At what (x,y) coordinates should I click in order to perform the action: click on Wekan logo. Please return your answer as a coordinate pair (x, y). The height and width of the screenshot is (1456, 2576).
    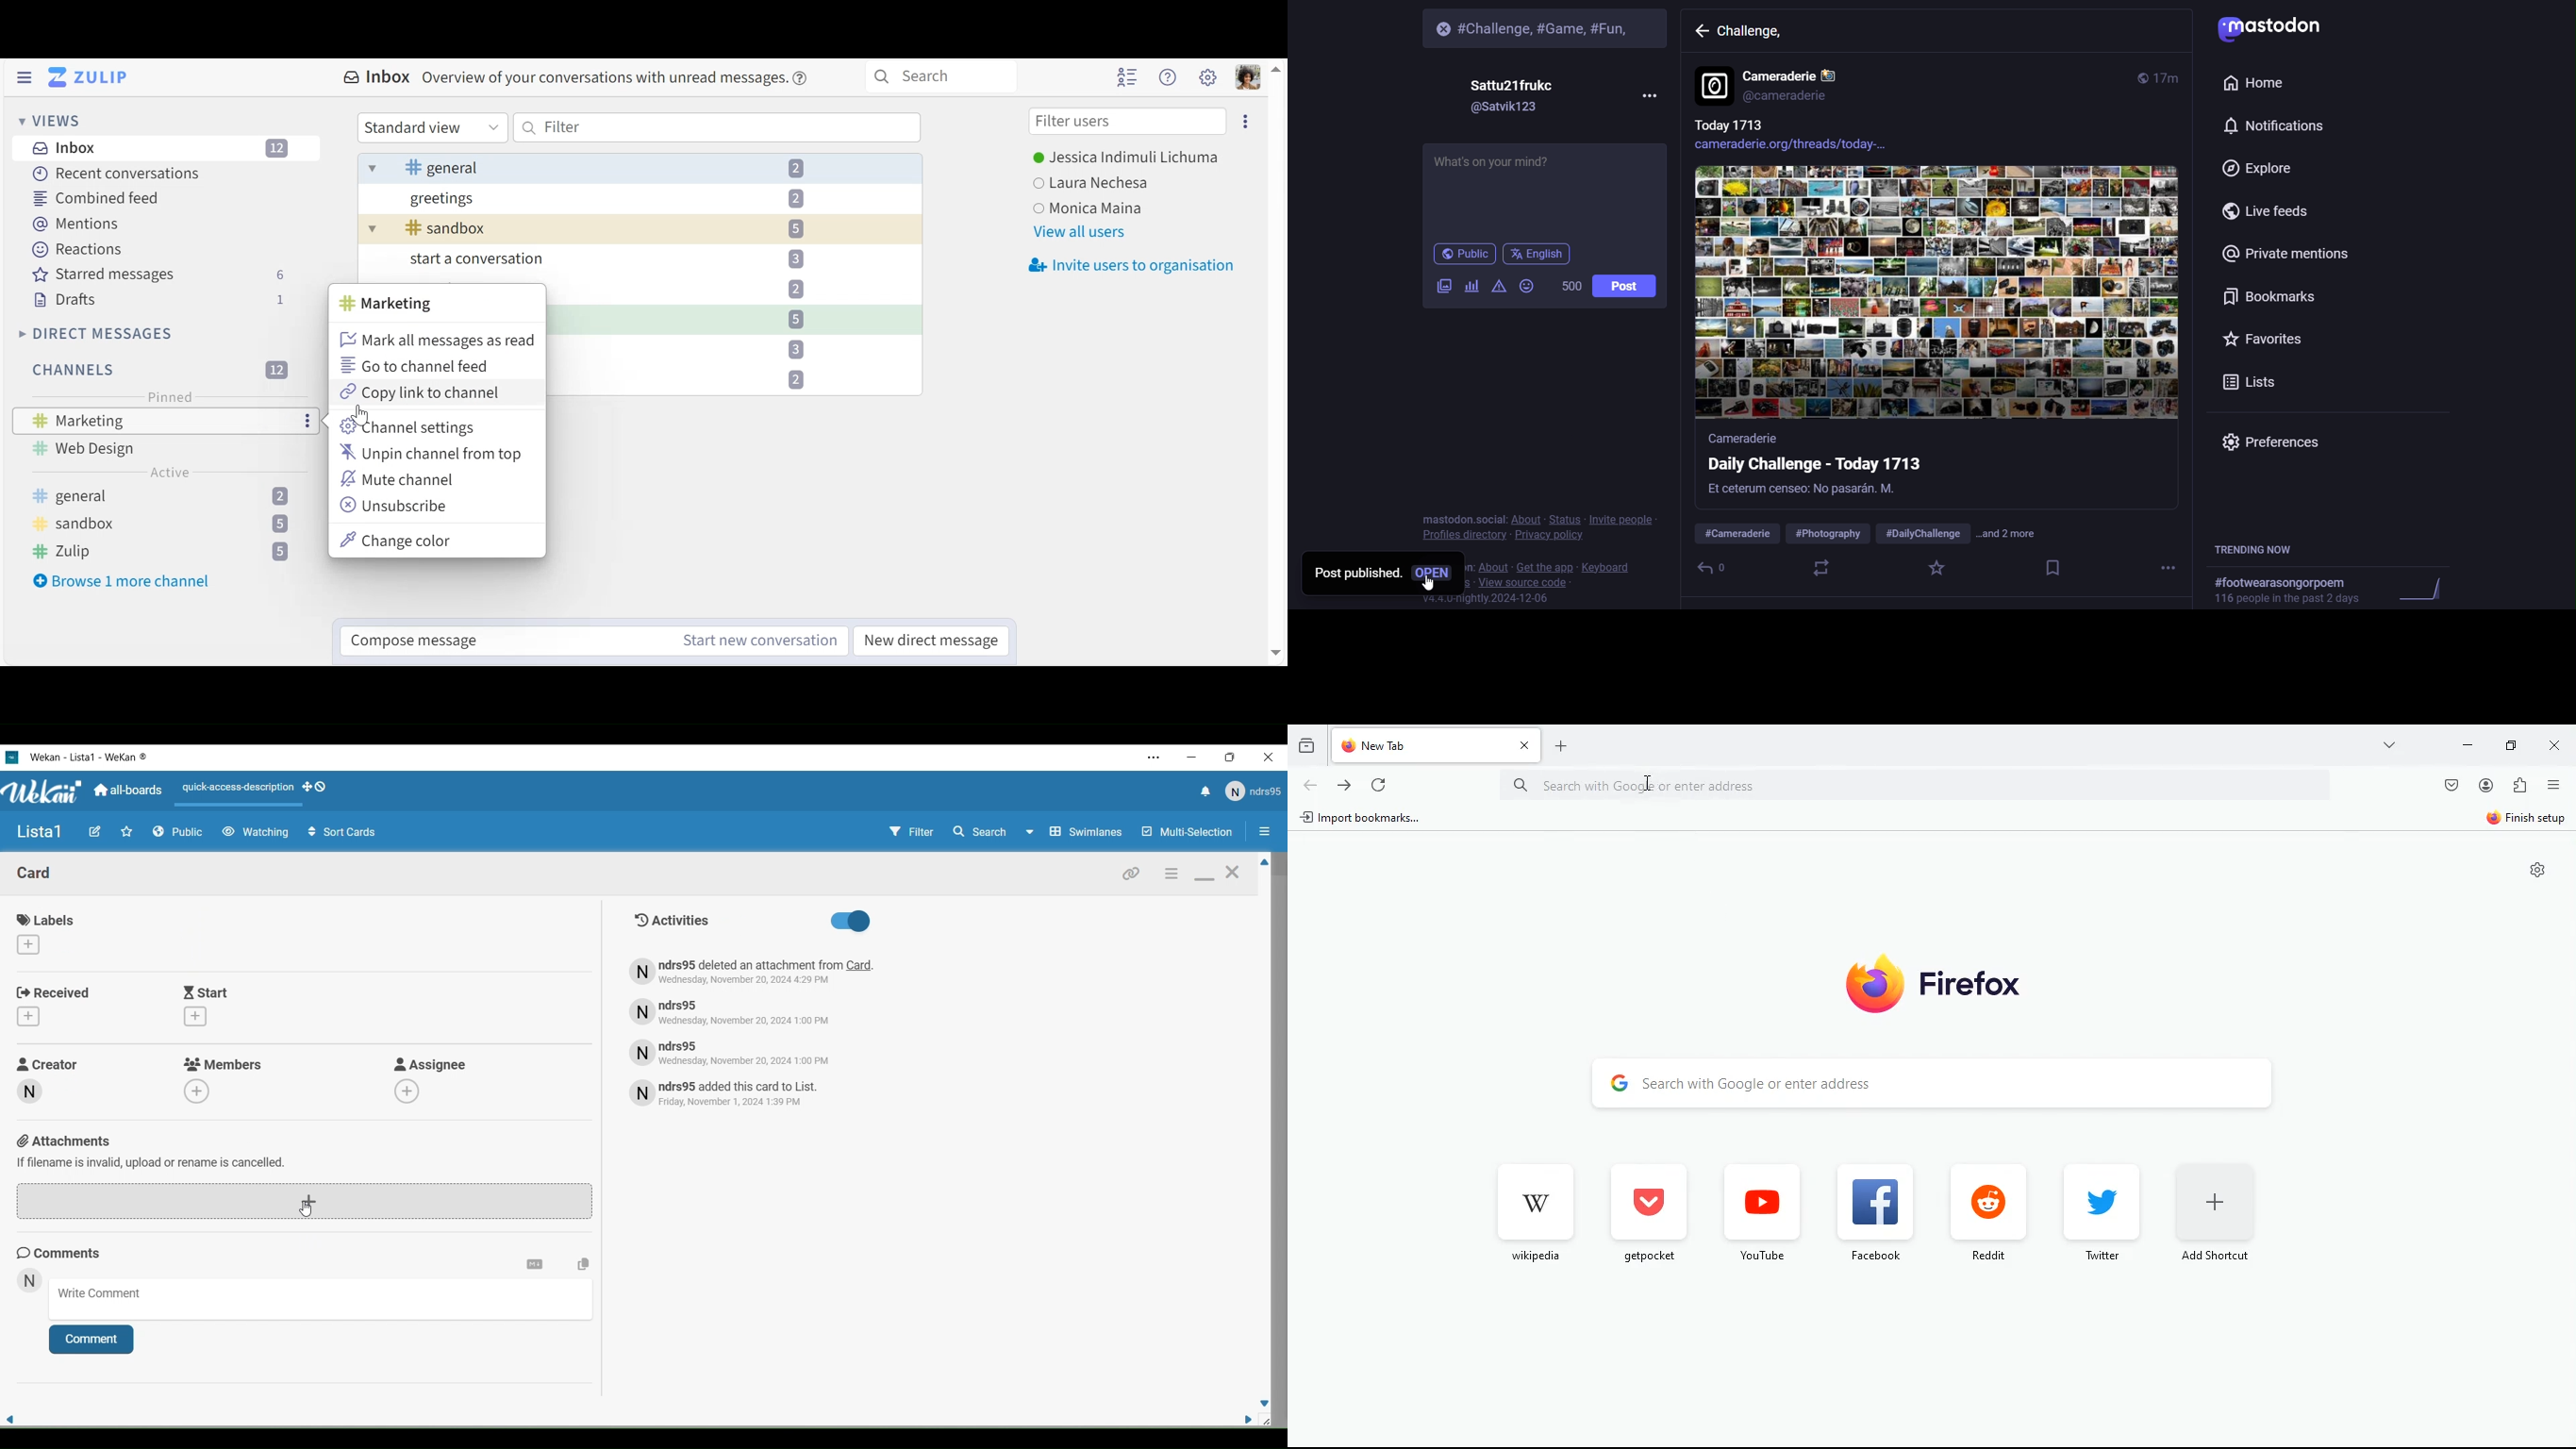
    Looking at the image, I should click on (11, 757).